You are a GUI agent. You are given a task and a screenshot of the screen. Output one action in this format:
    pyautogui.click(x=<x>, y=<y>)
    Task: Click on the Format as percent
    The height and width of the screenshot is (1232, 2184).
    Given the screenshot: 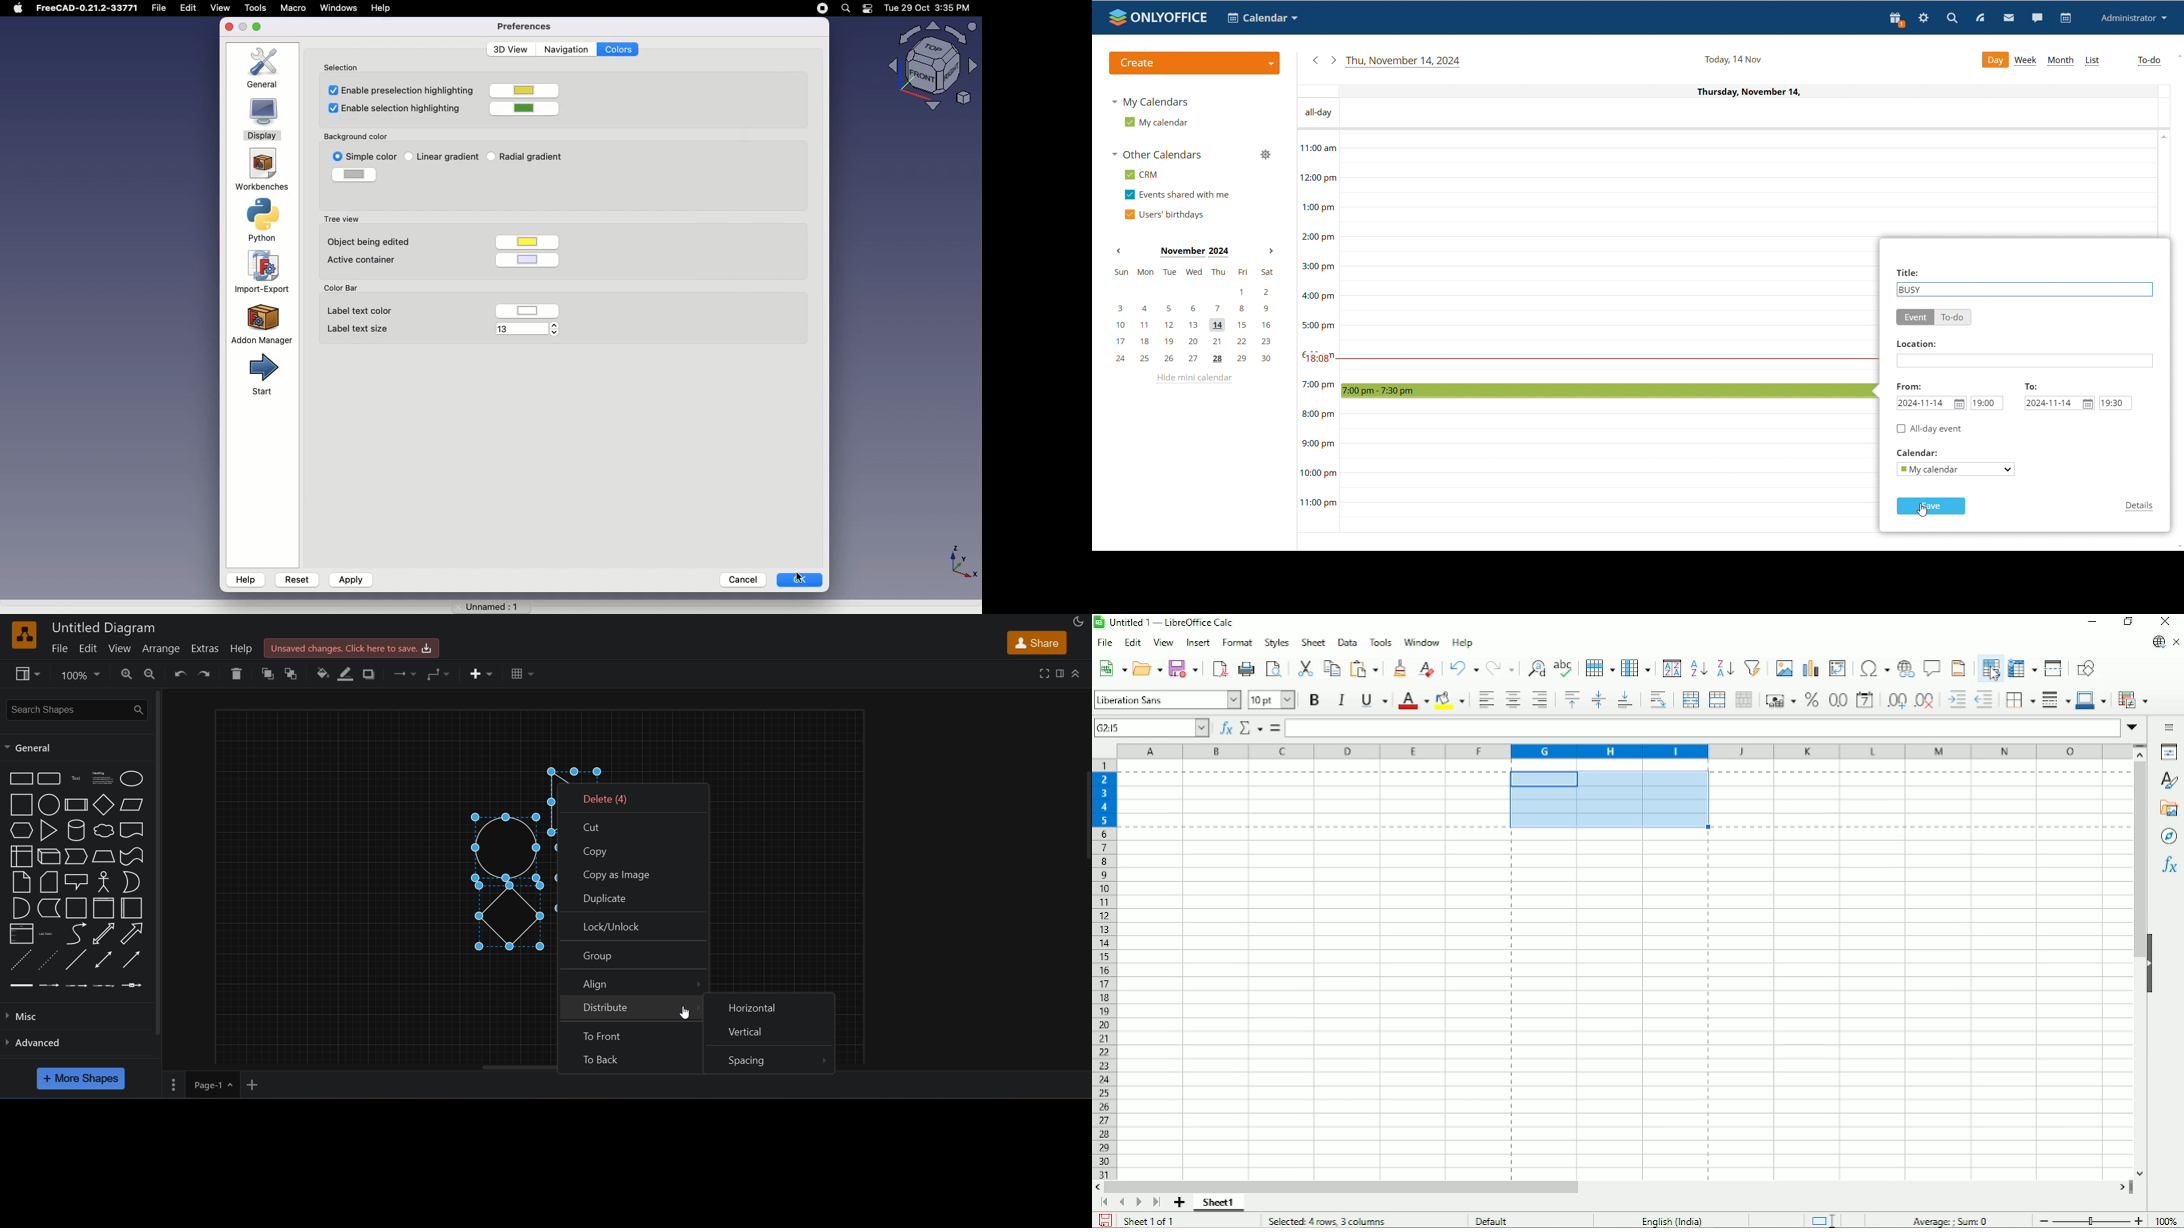 What is the action you would take?
    pyautogui.click(x=1811, y=700)
    